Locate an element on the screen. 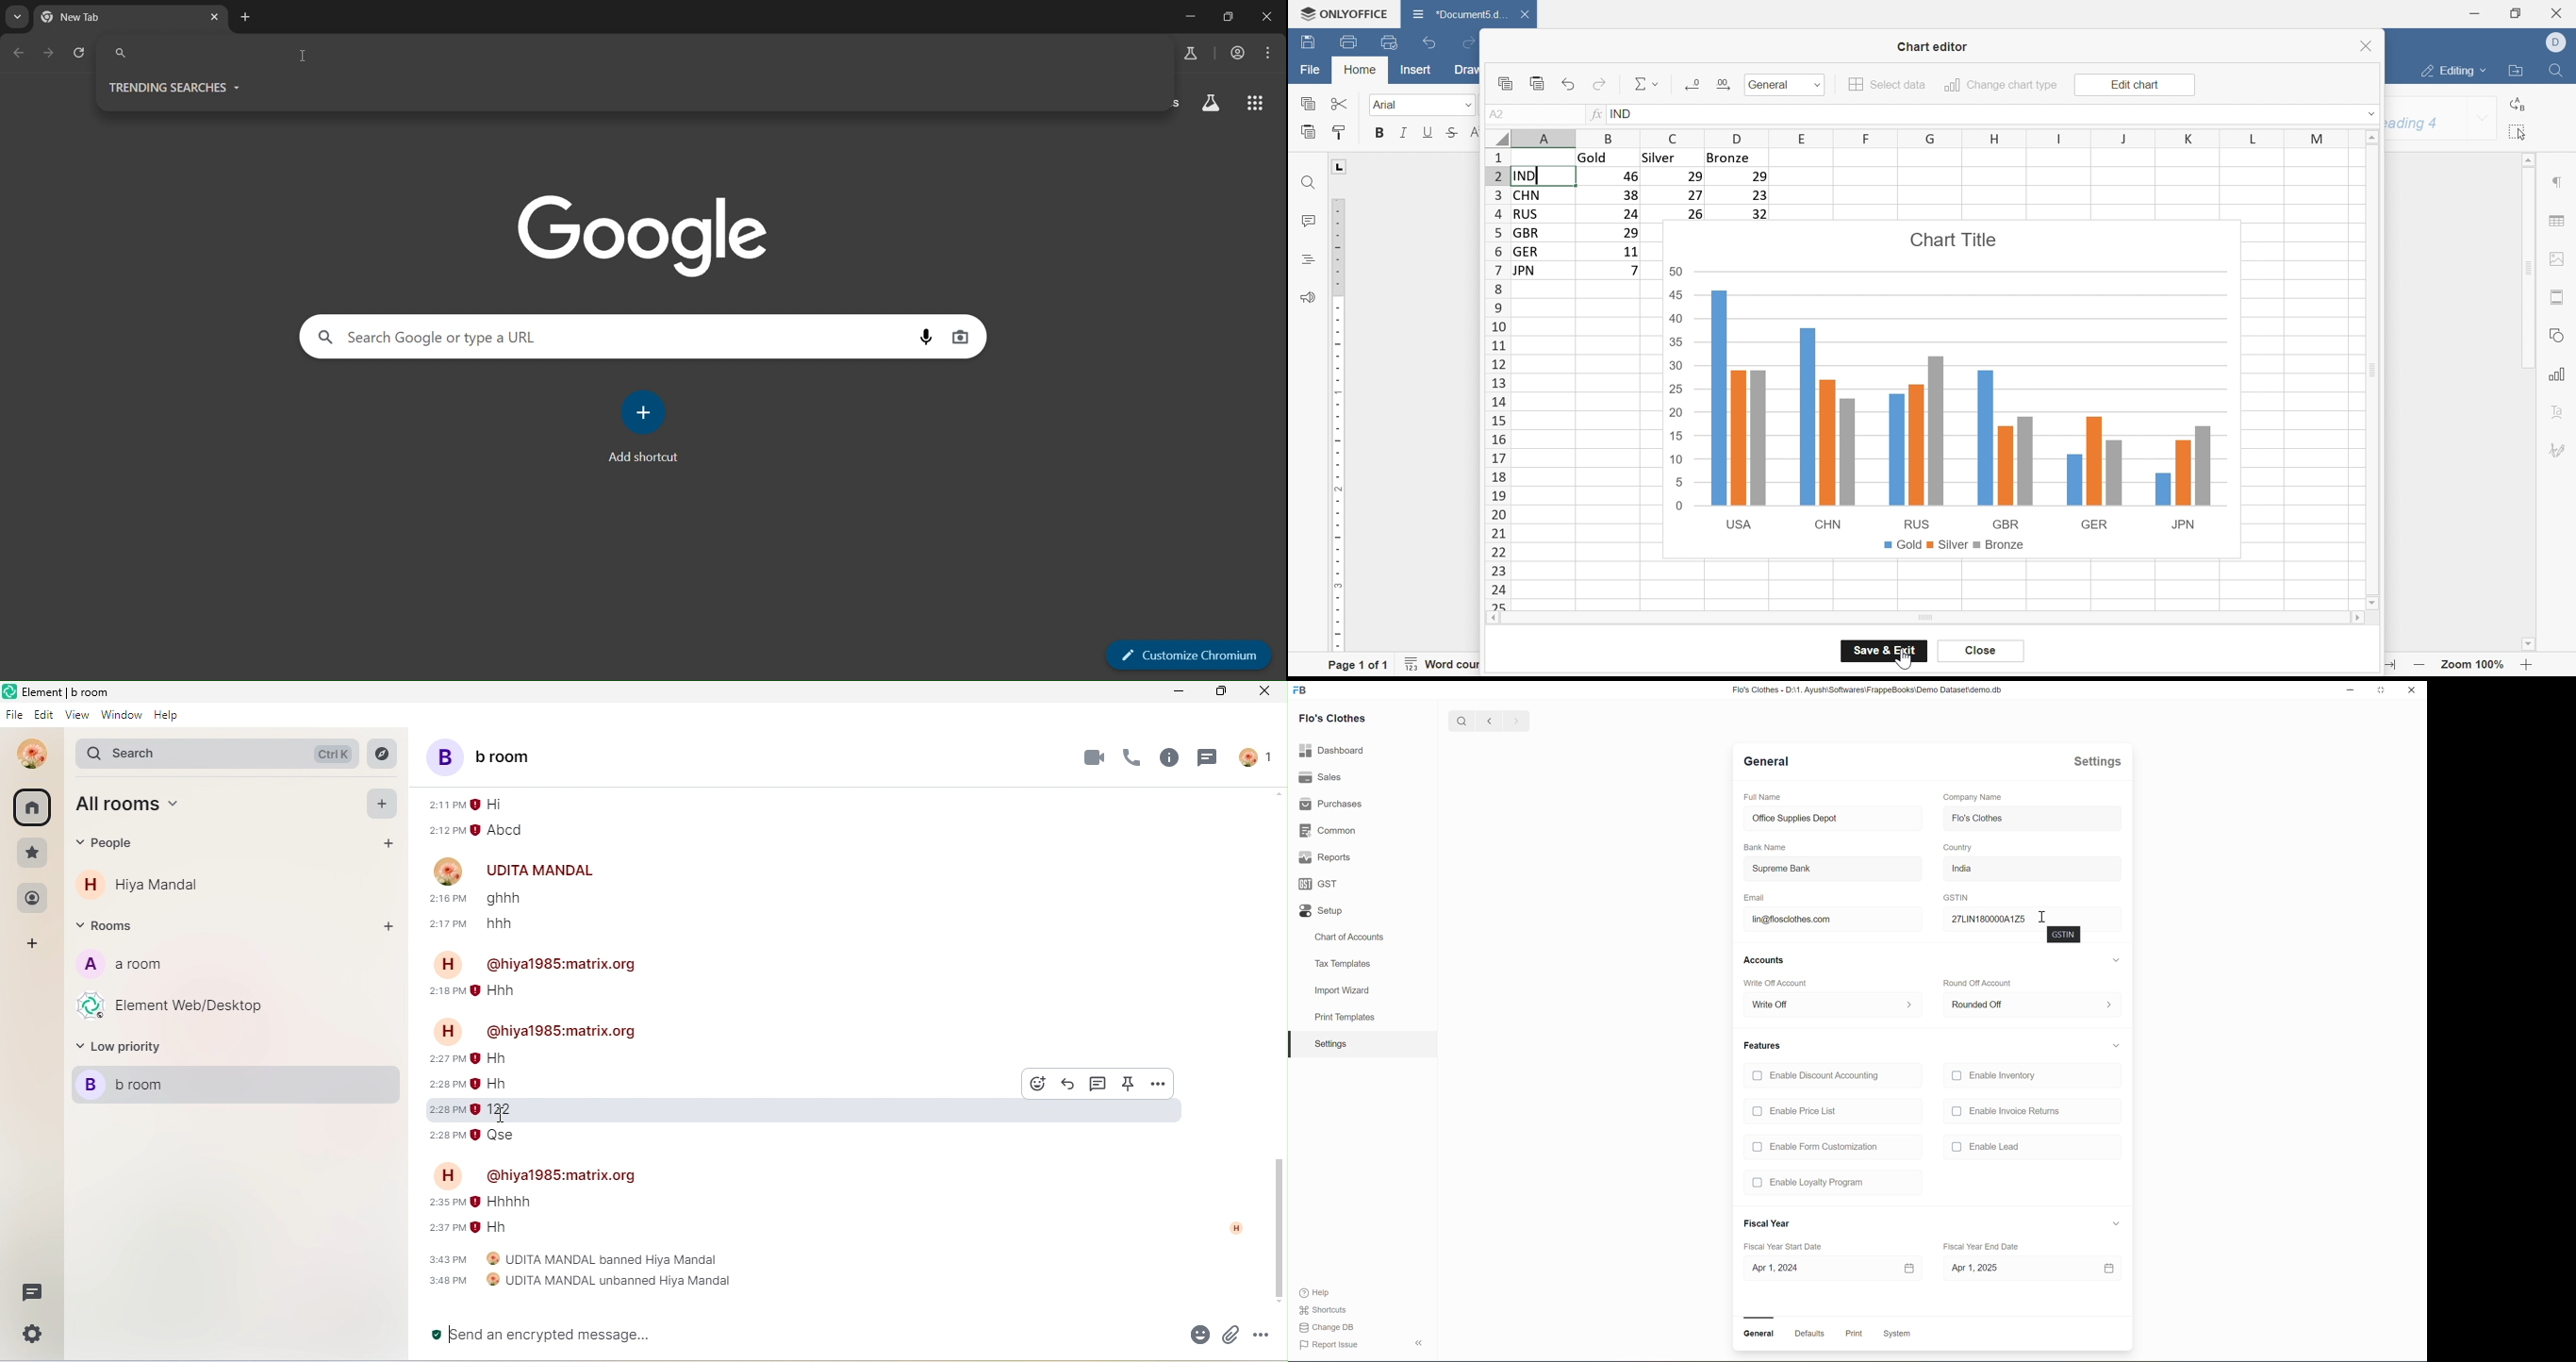 The height and width of the screenshot is (1372, 2576). Apr 1, 2025 is located at coordinates (2009, 1268).